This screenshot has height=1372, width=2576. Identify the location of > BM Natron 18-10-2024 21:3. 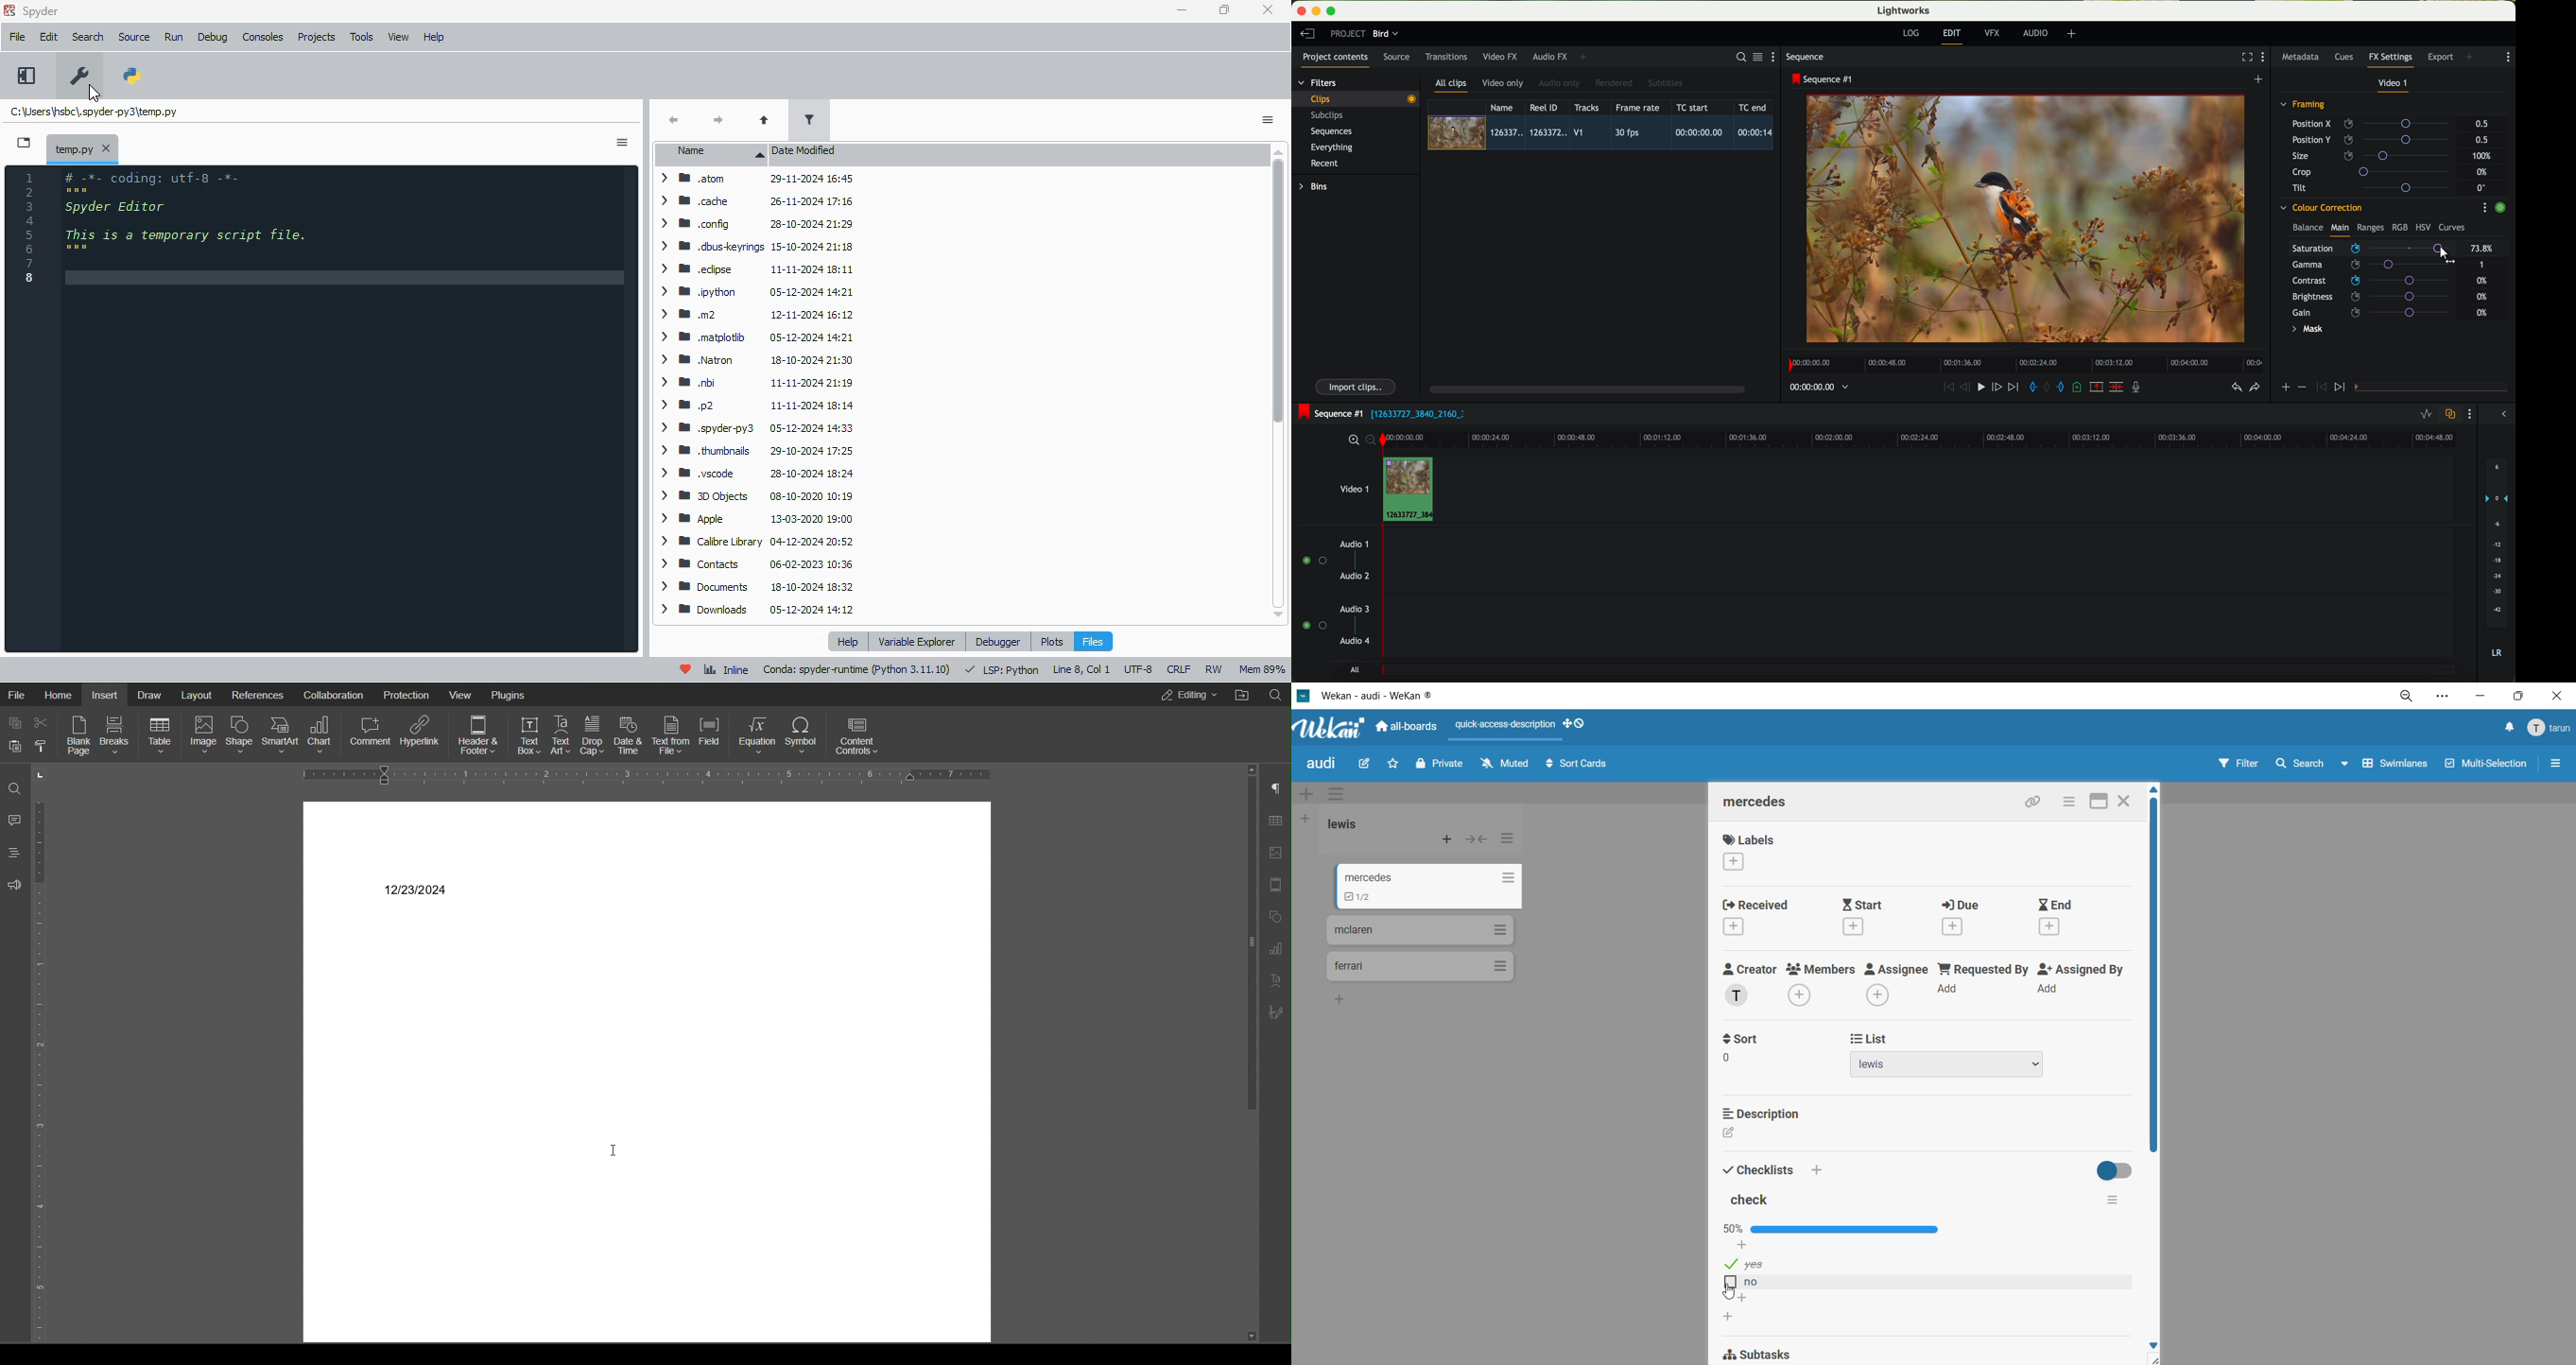
(752, 360).